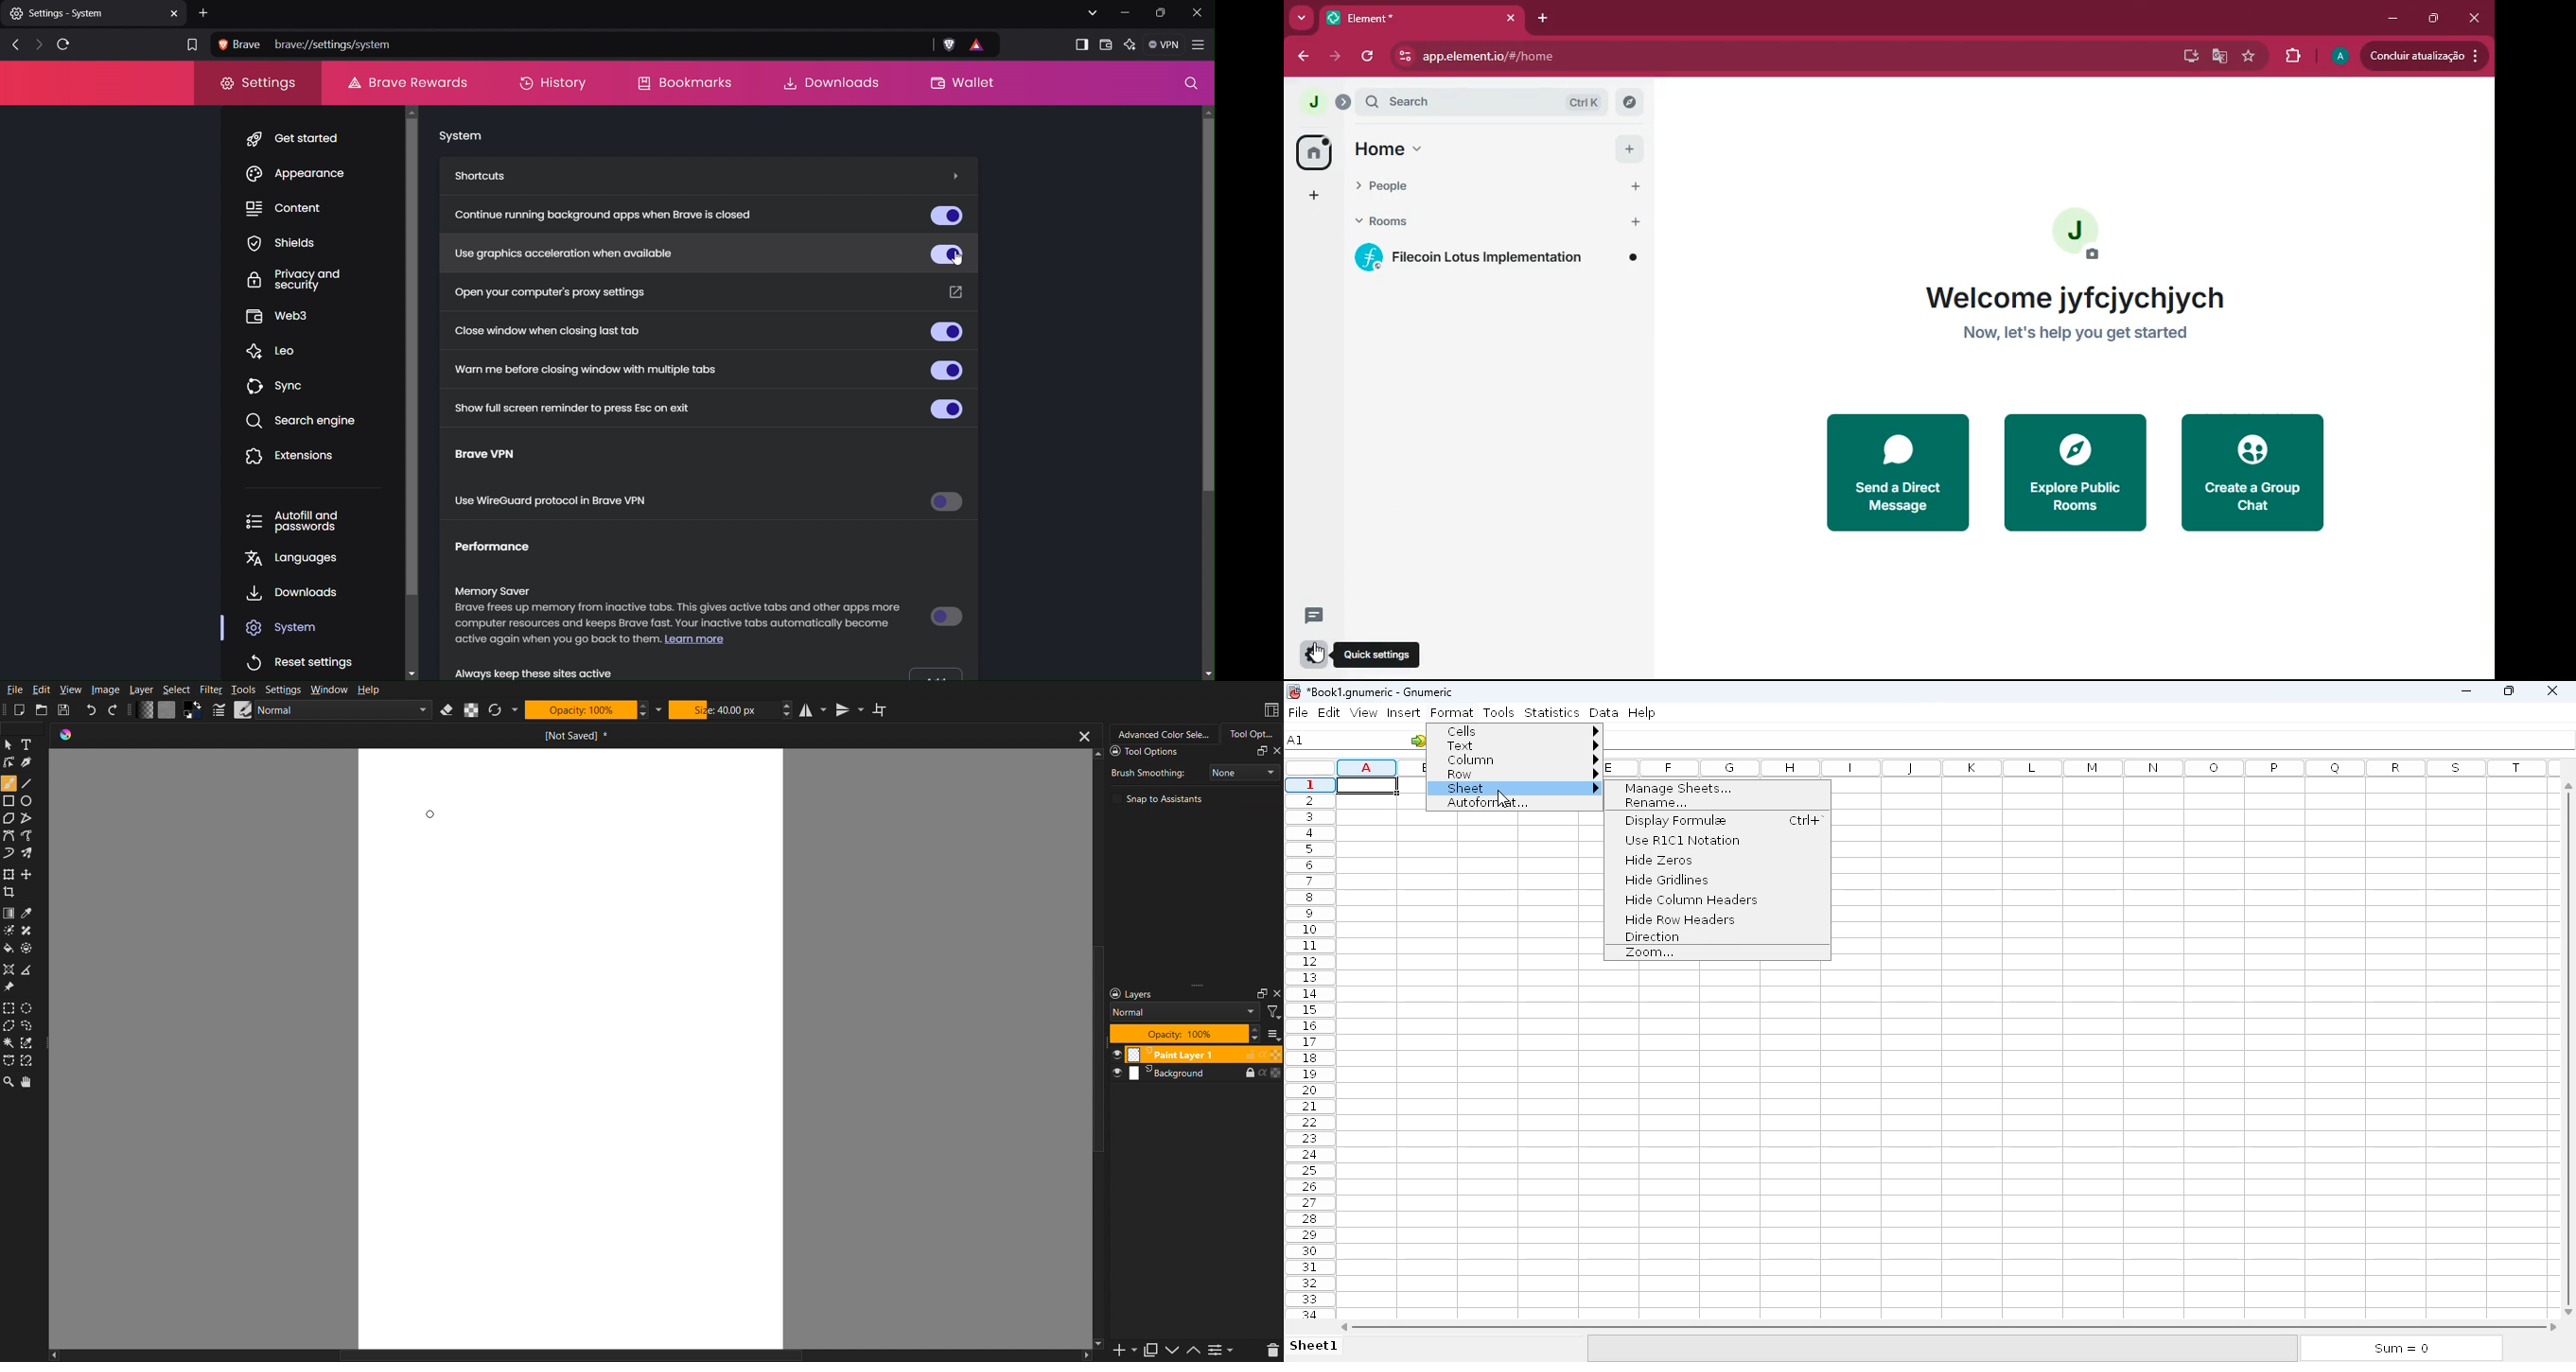 The height and width of the screenshot is (1372, 2576). Describe the element at coordinates (2087, 234) in the screenshot. I see `profile picture` at that location.